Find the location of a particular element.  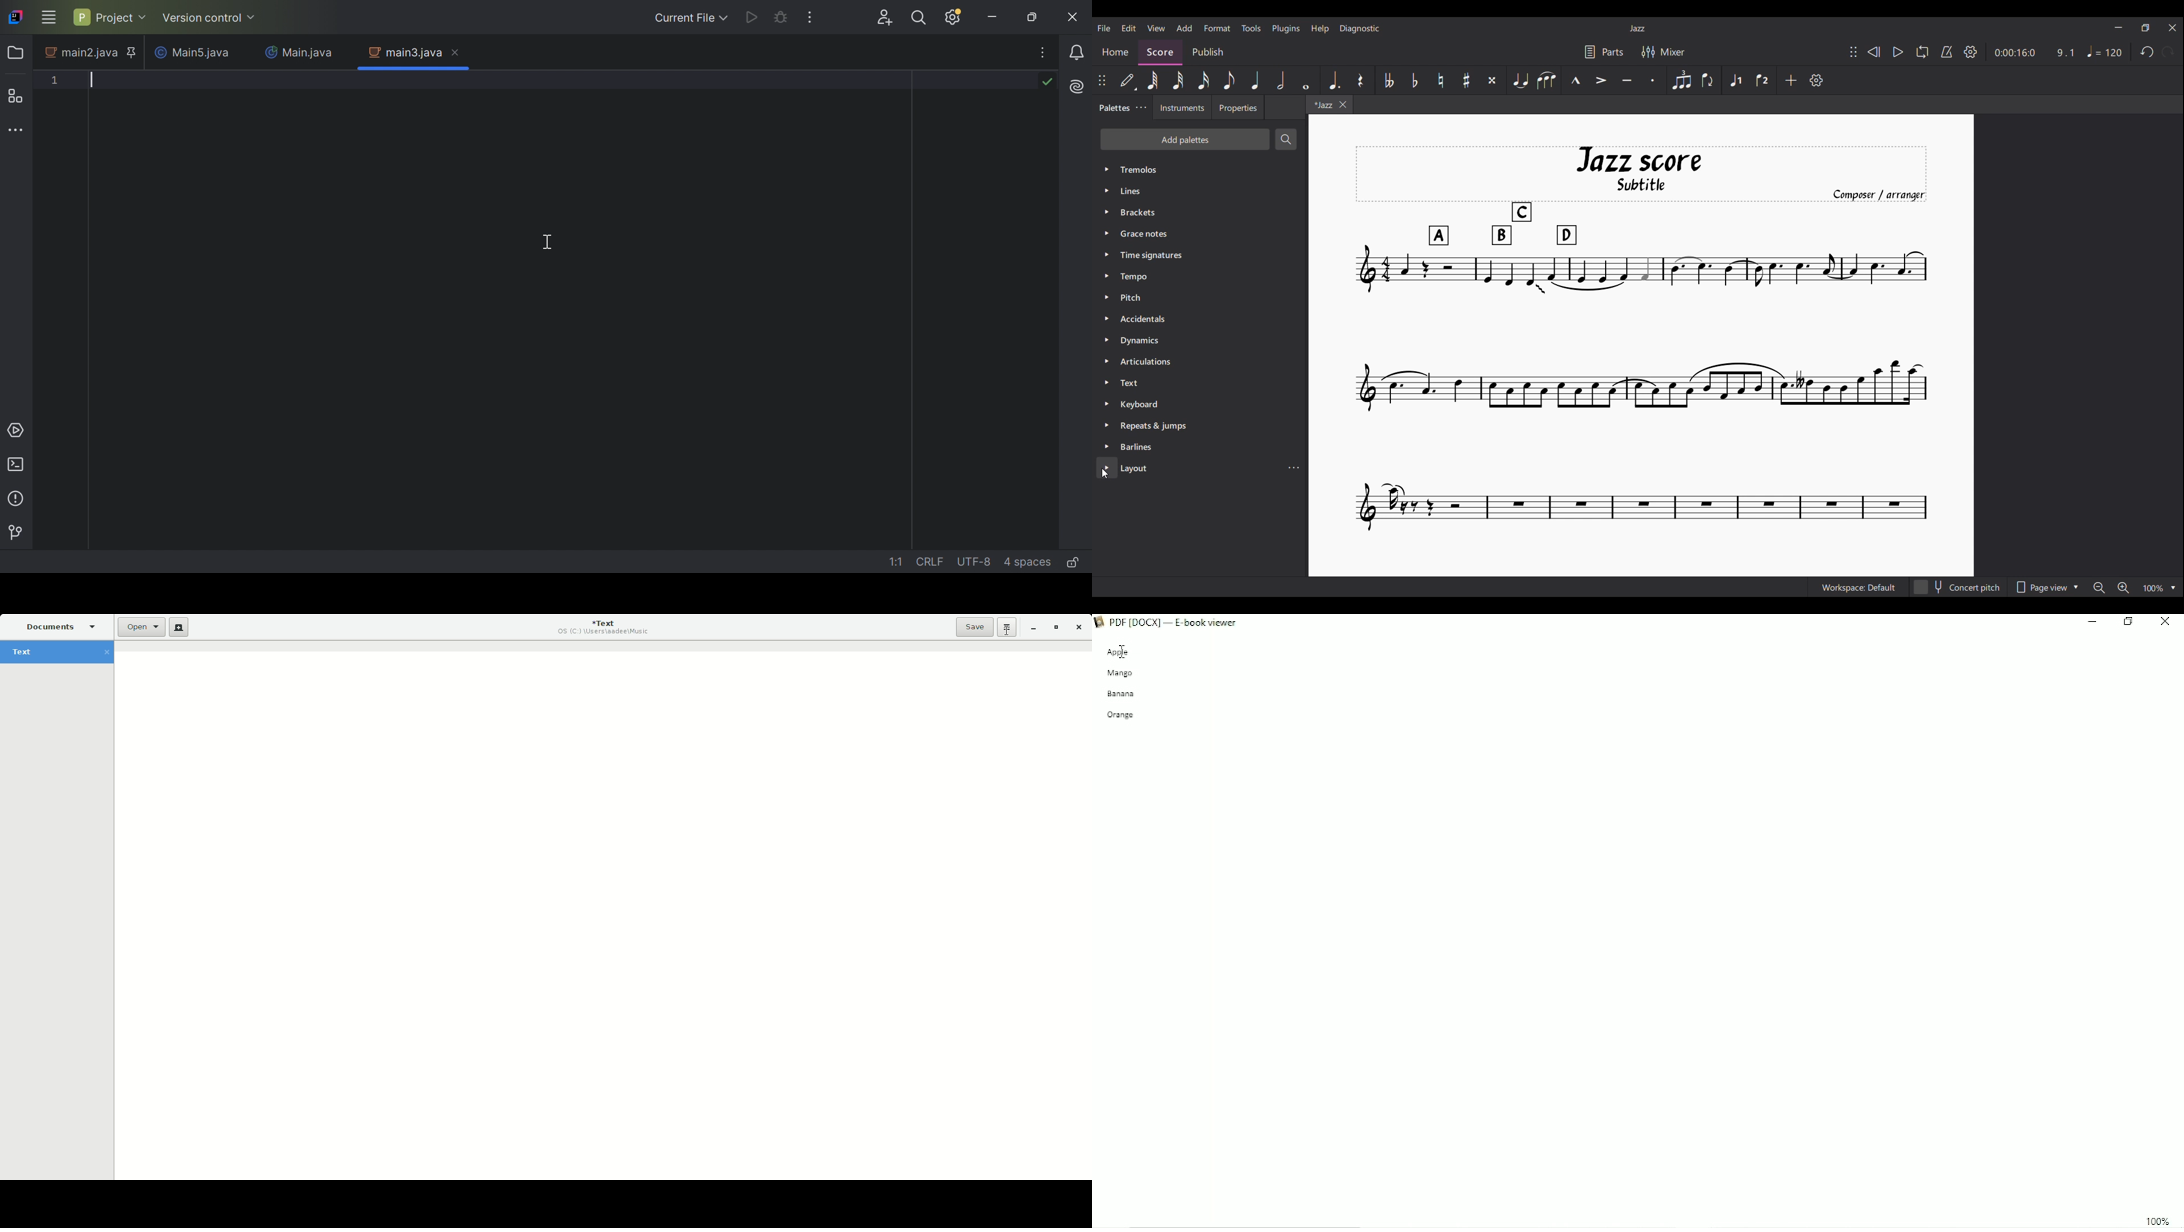

Dynamics is located at coordinates (1200, 340).